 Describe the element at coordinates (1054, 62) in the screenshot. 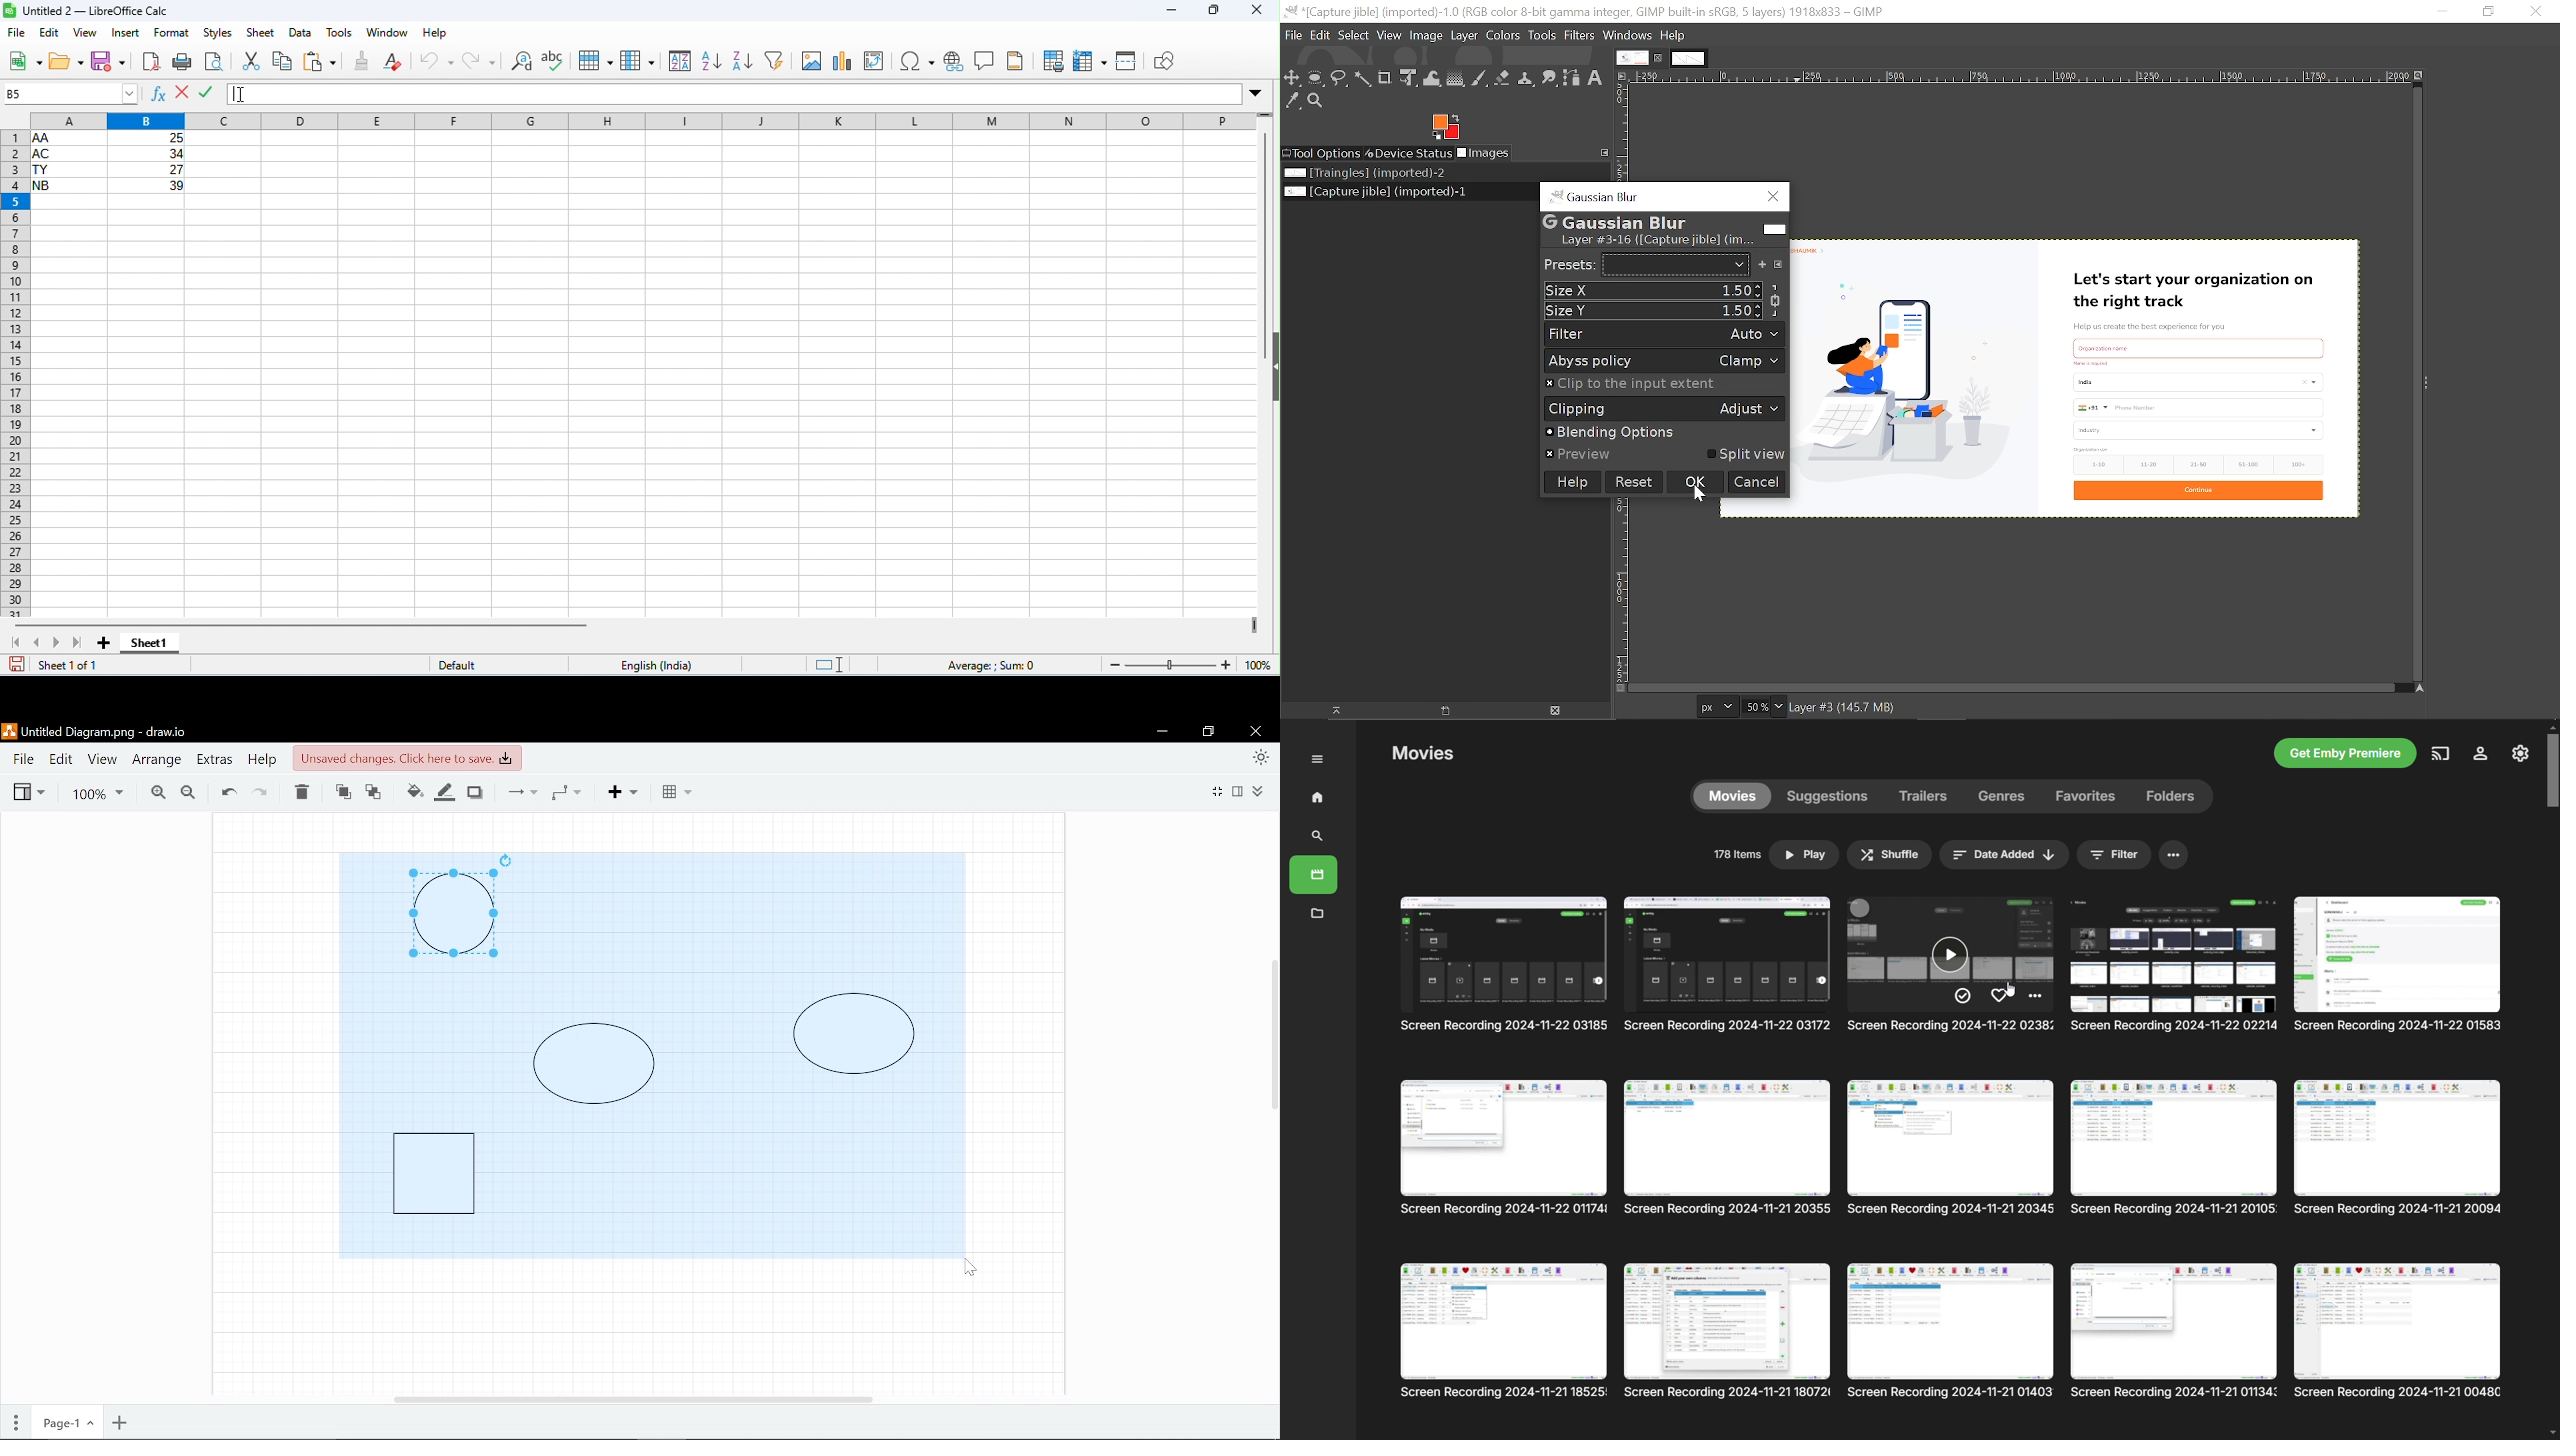

I see `define print area` at that location.